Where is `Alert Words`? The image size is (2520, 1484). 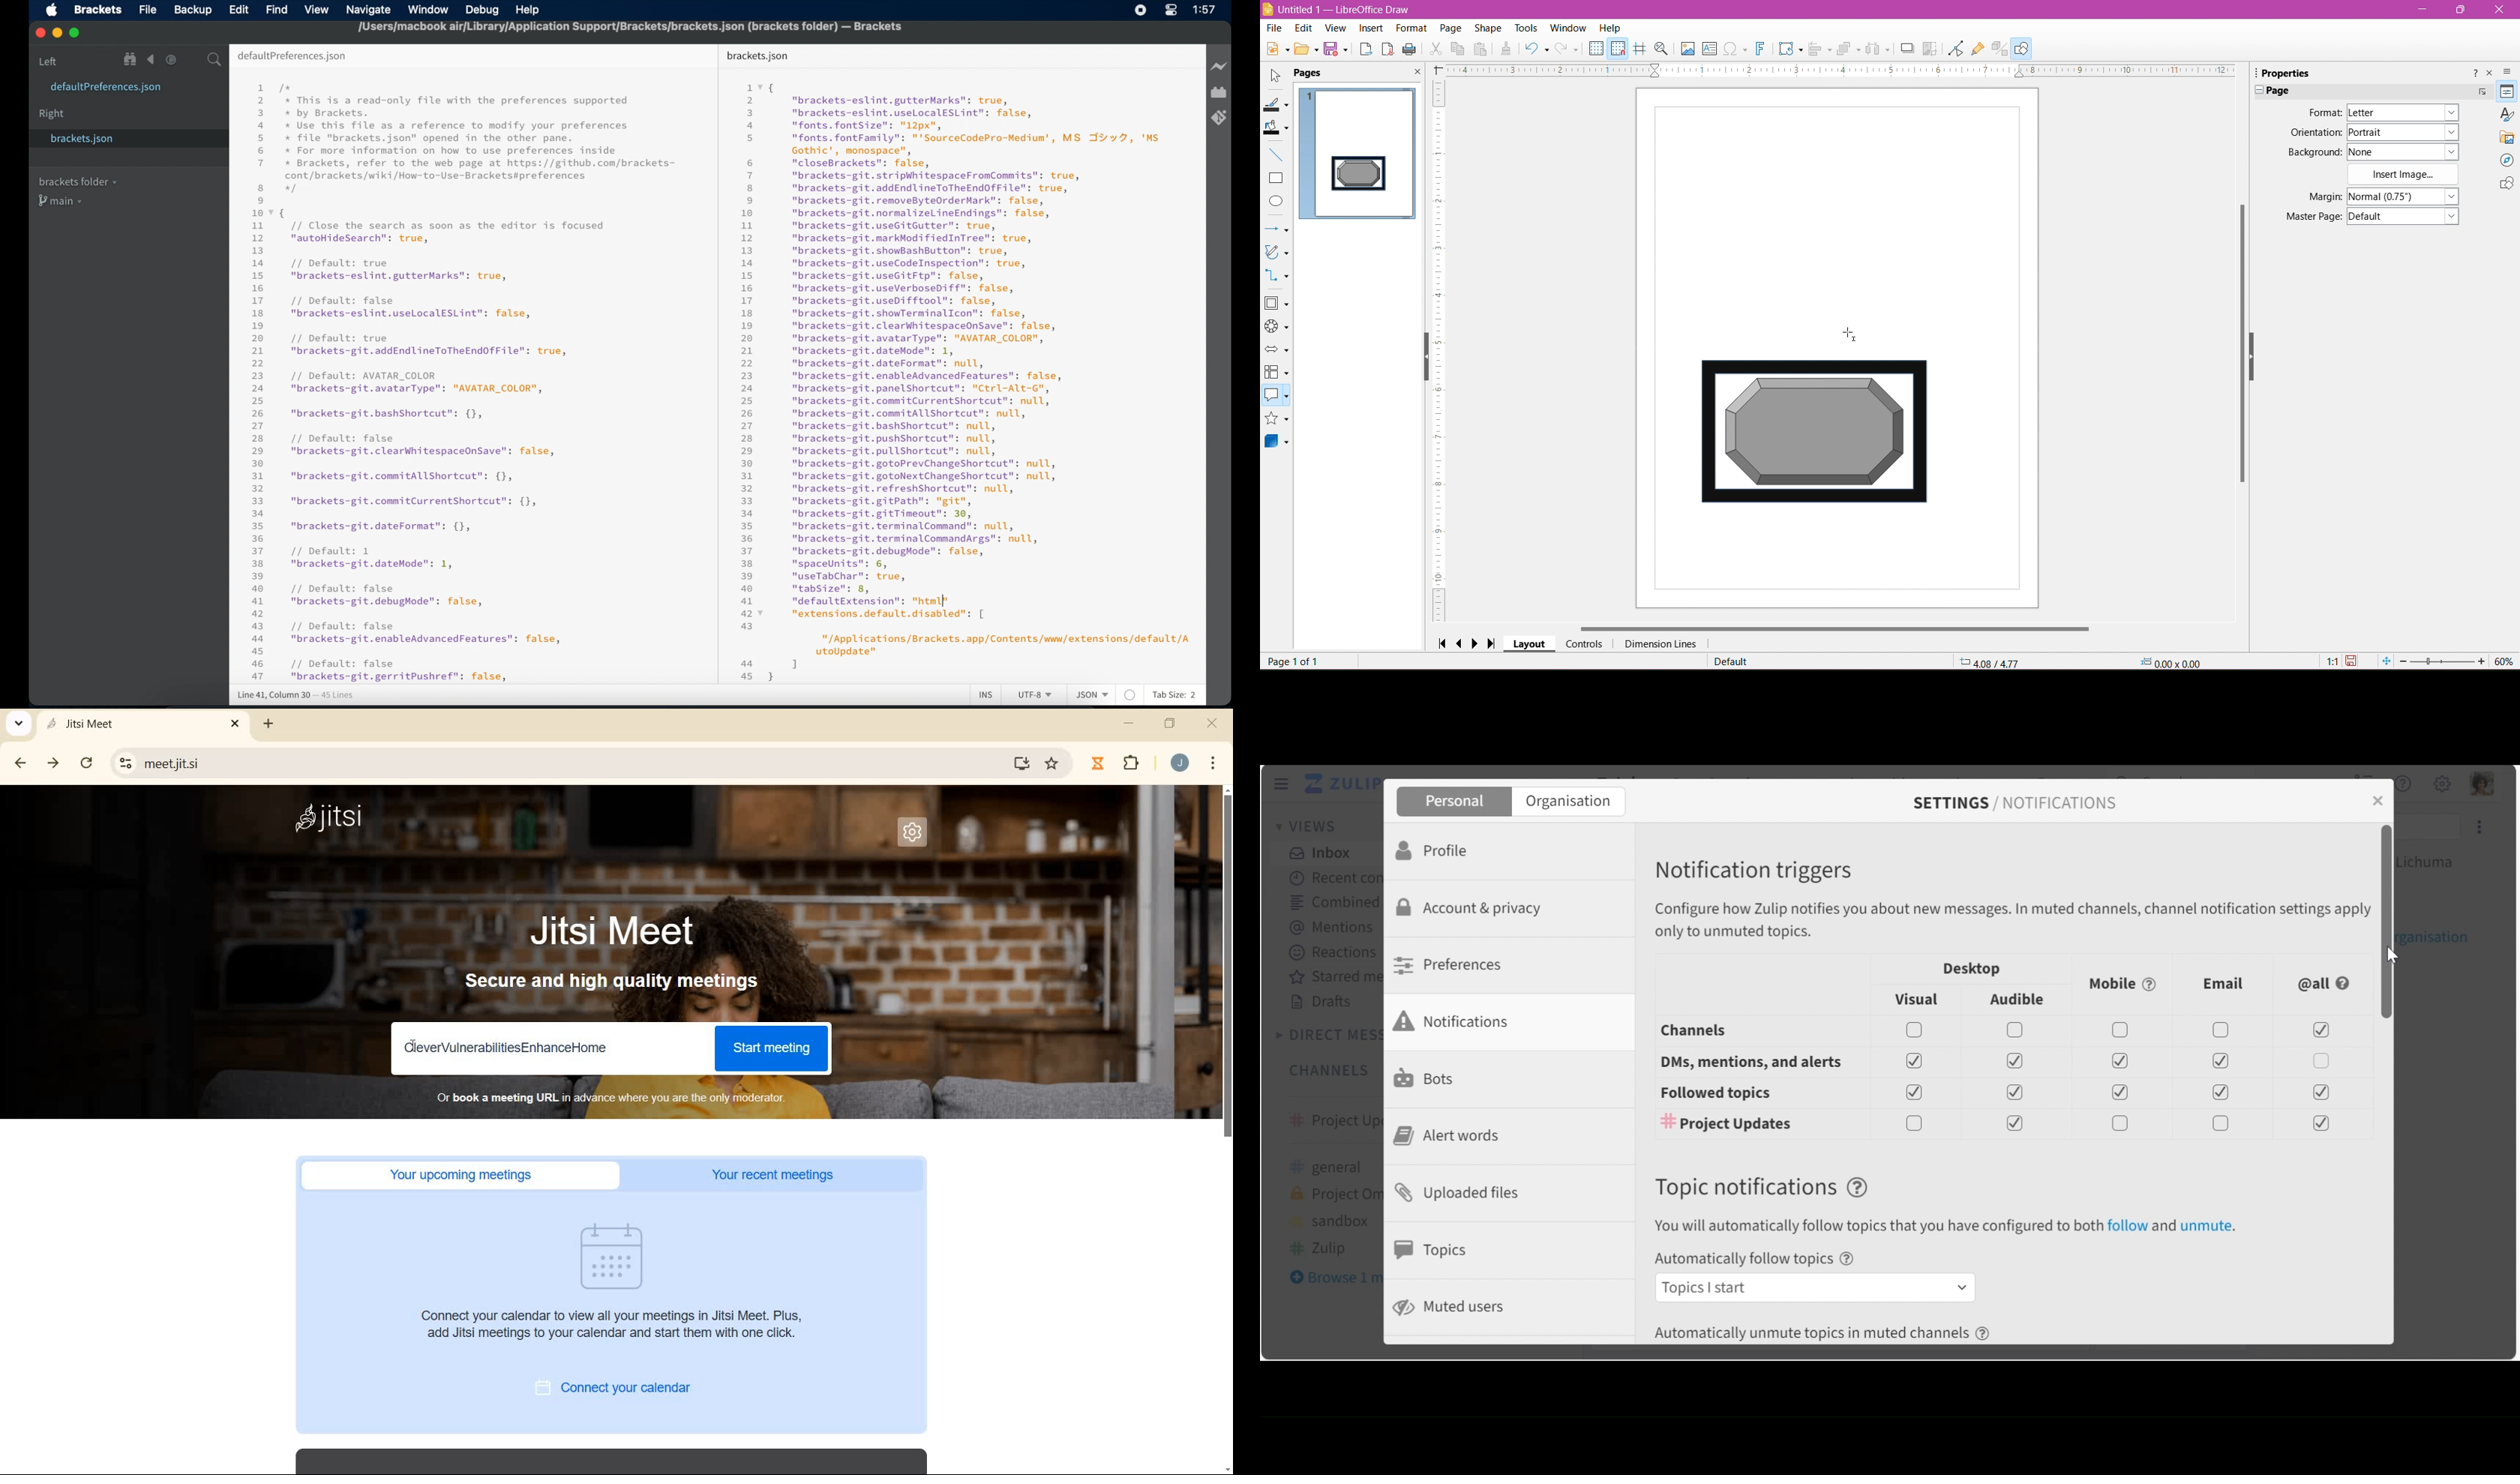
Alert Words is located at coordinates (1452, 1136).